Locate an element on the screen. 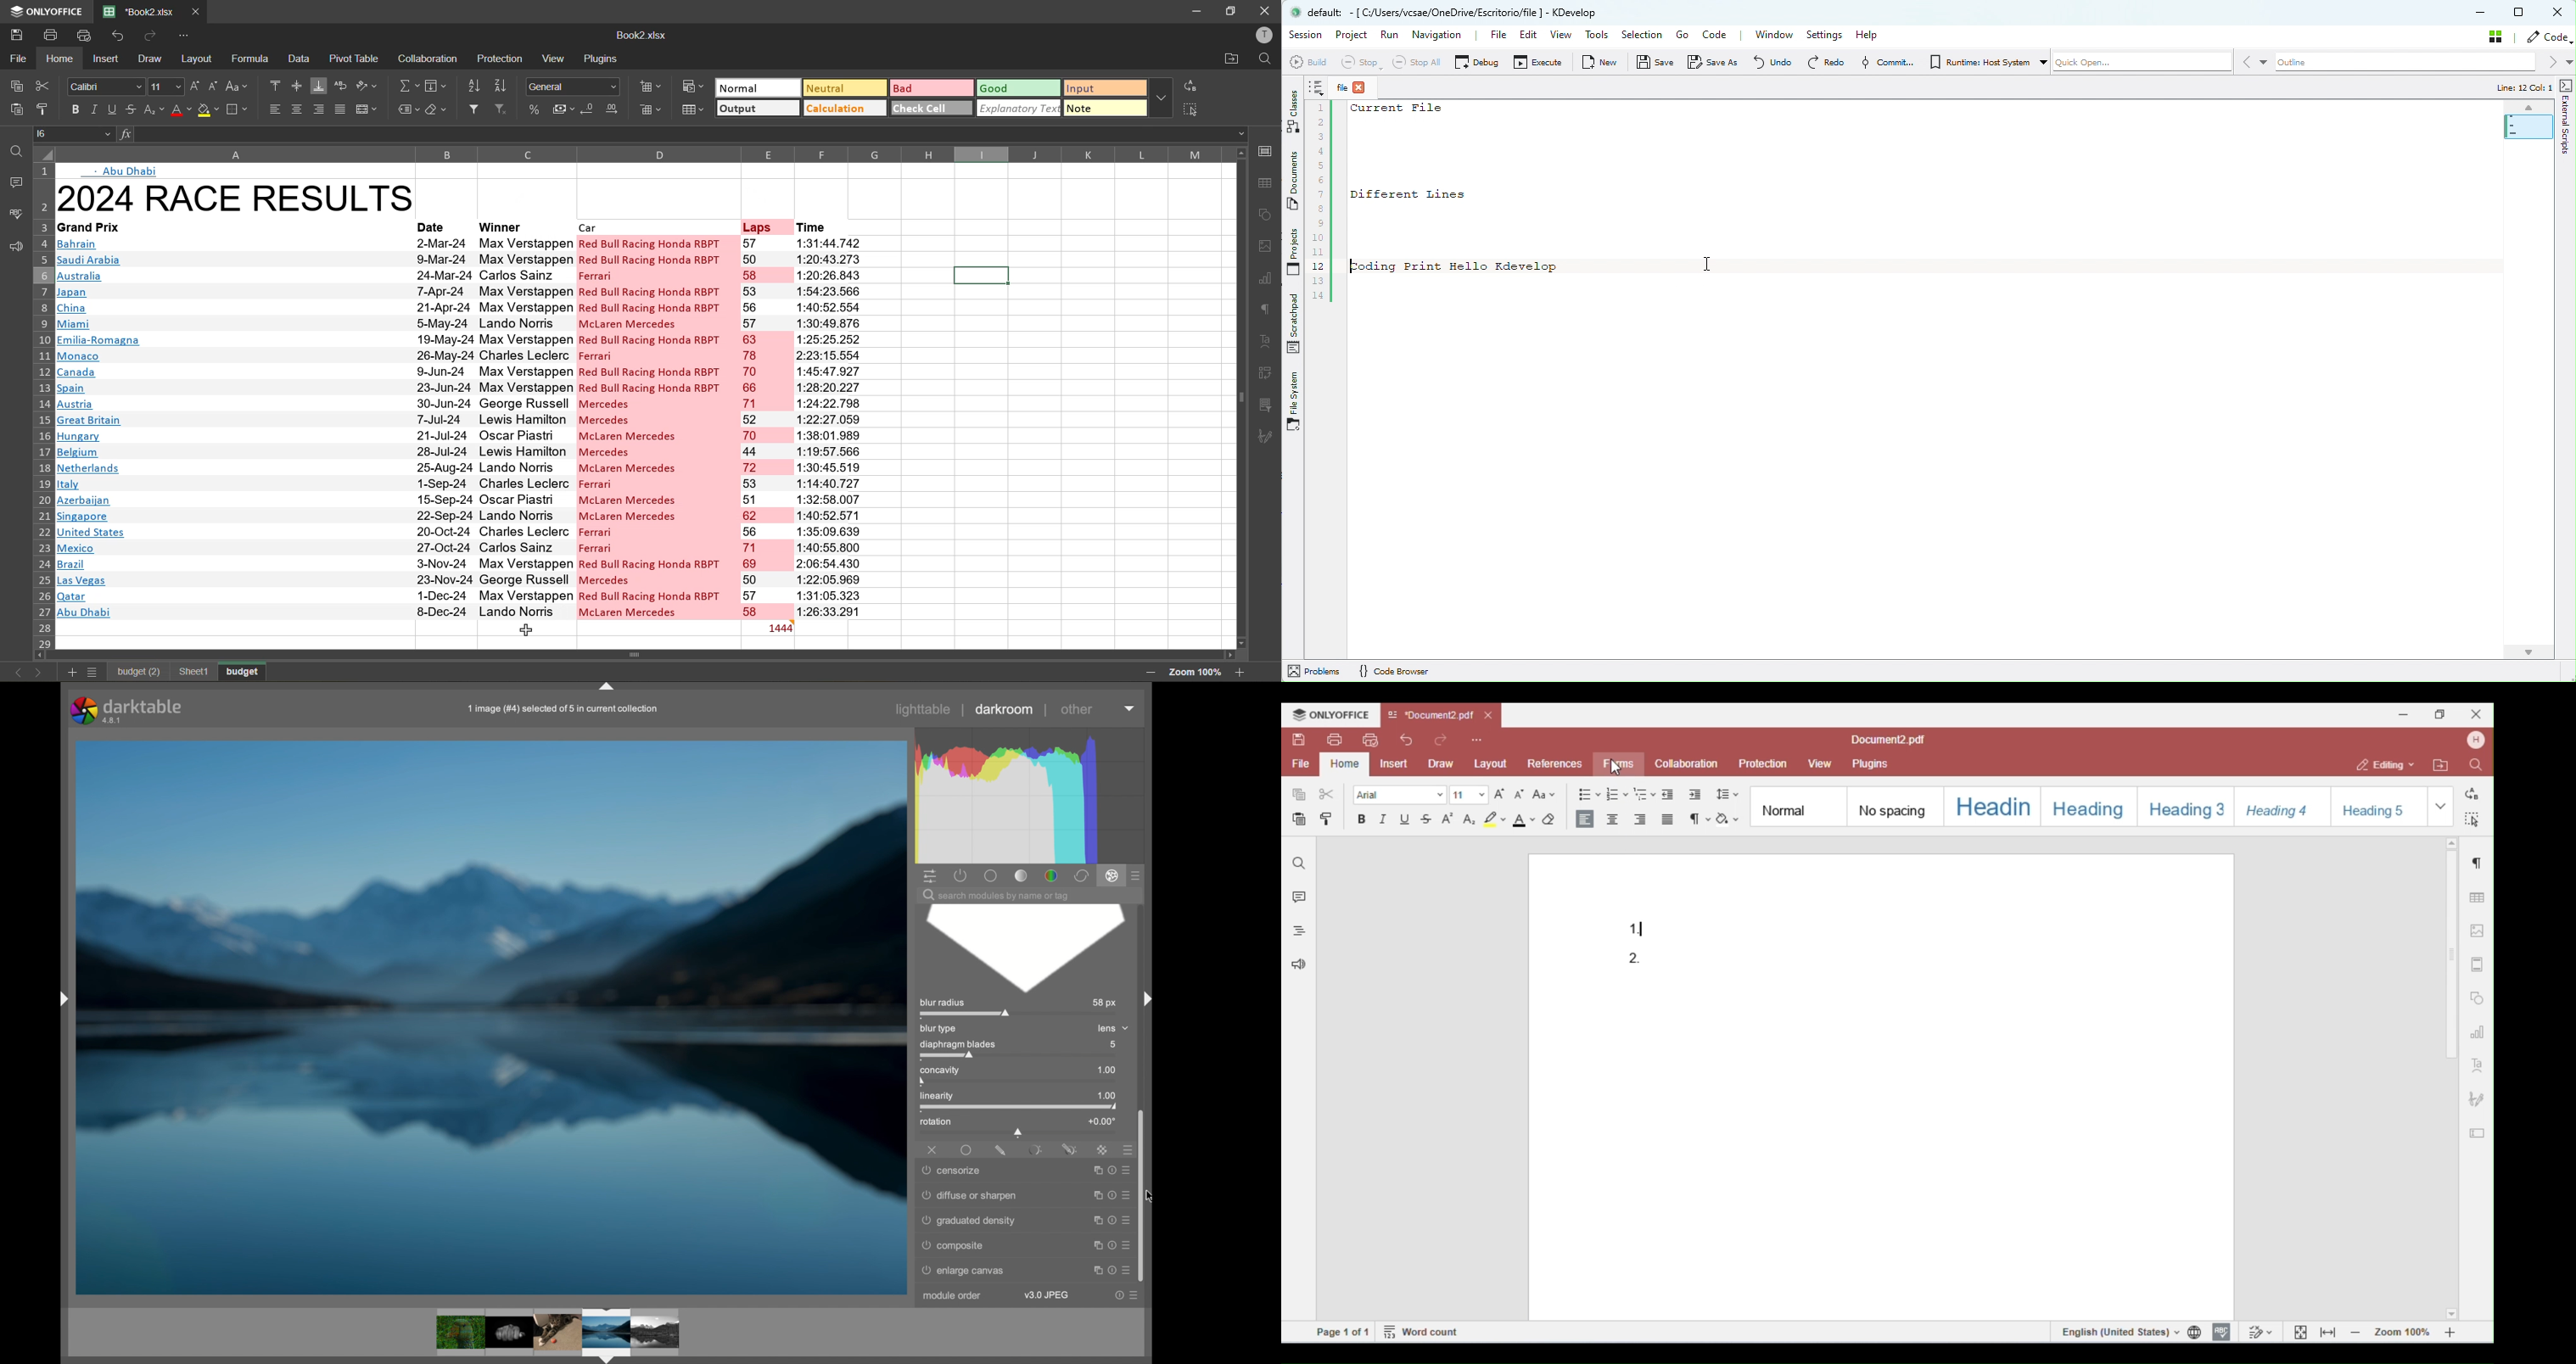  Debug is located at coordinates (1477, 62).